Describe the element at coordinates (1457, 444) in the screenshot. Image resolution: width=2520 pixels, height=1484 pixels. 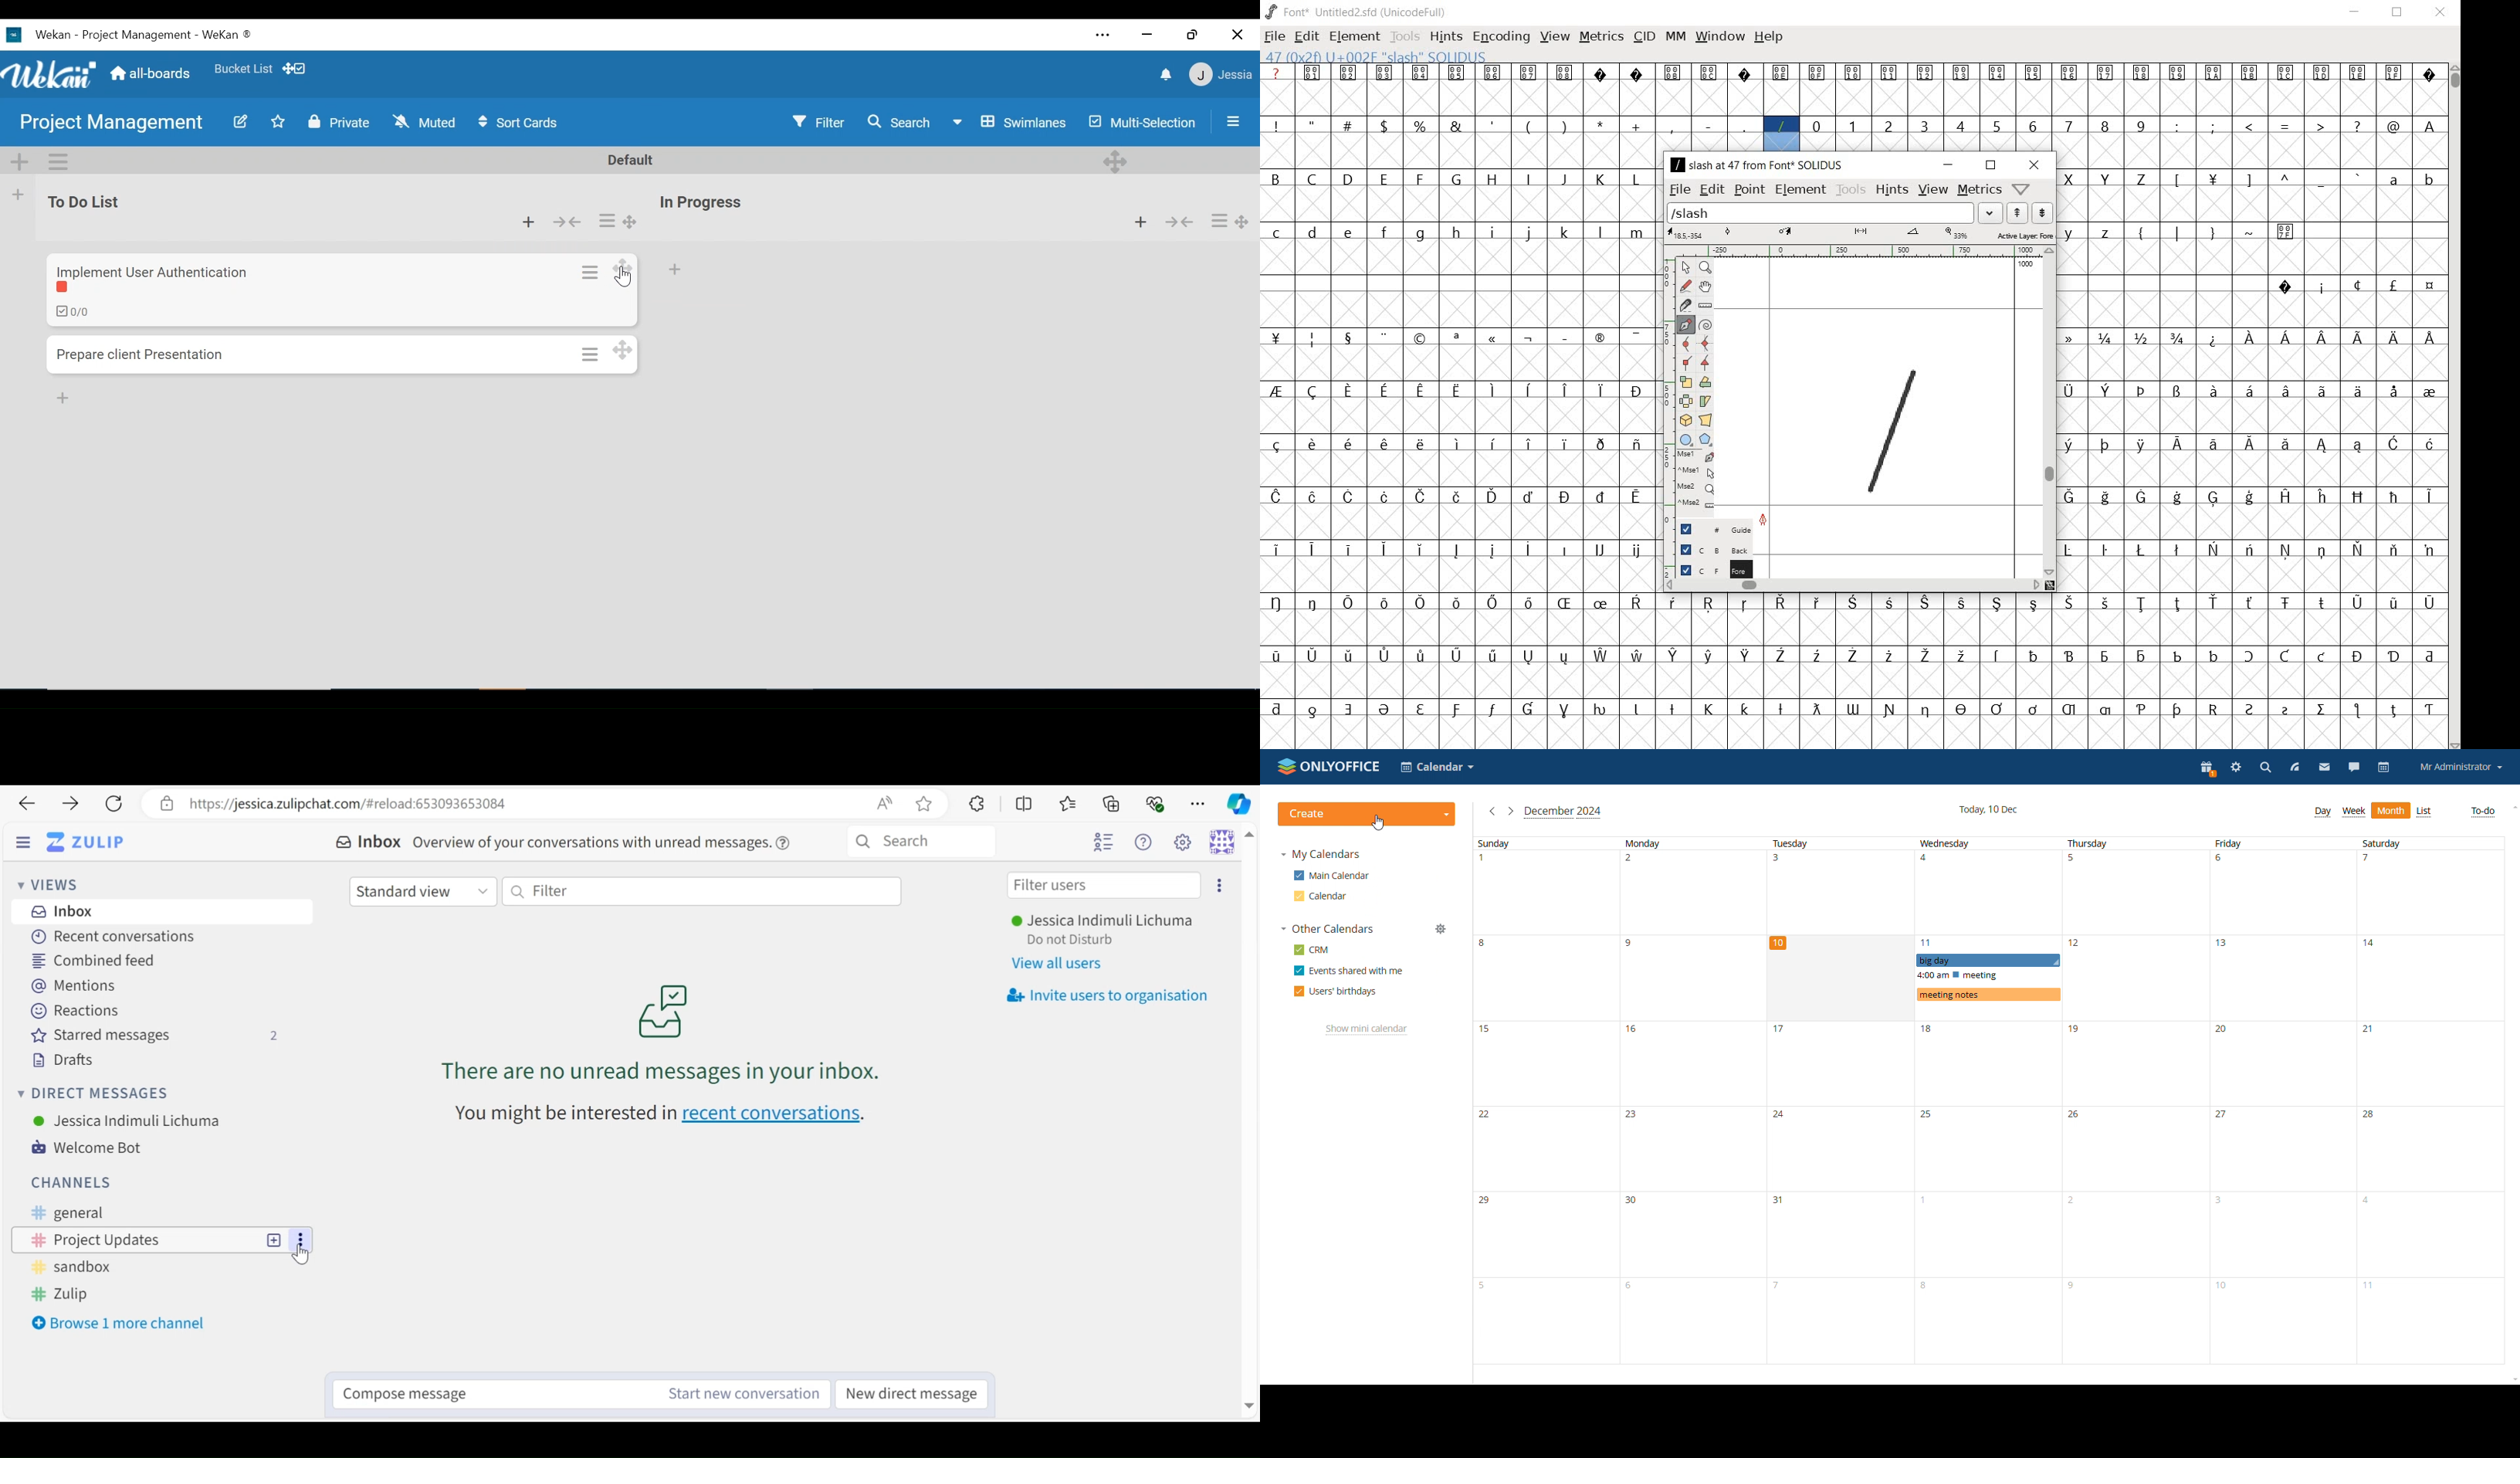
I see `special letters` at that location.